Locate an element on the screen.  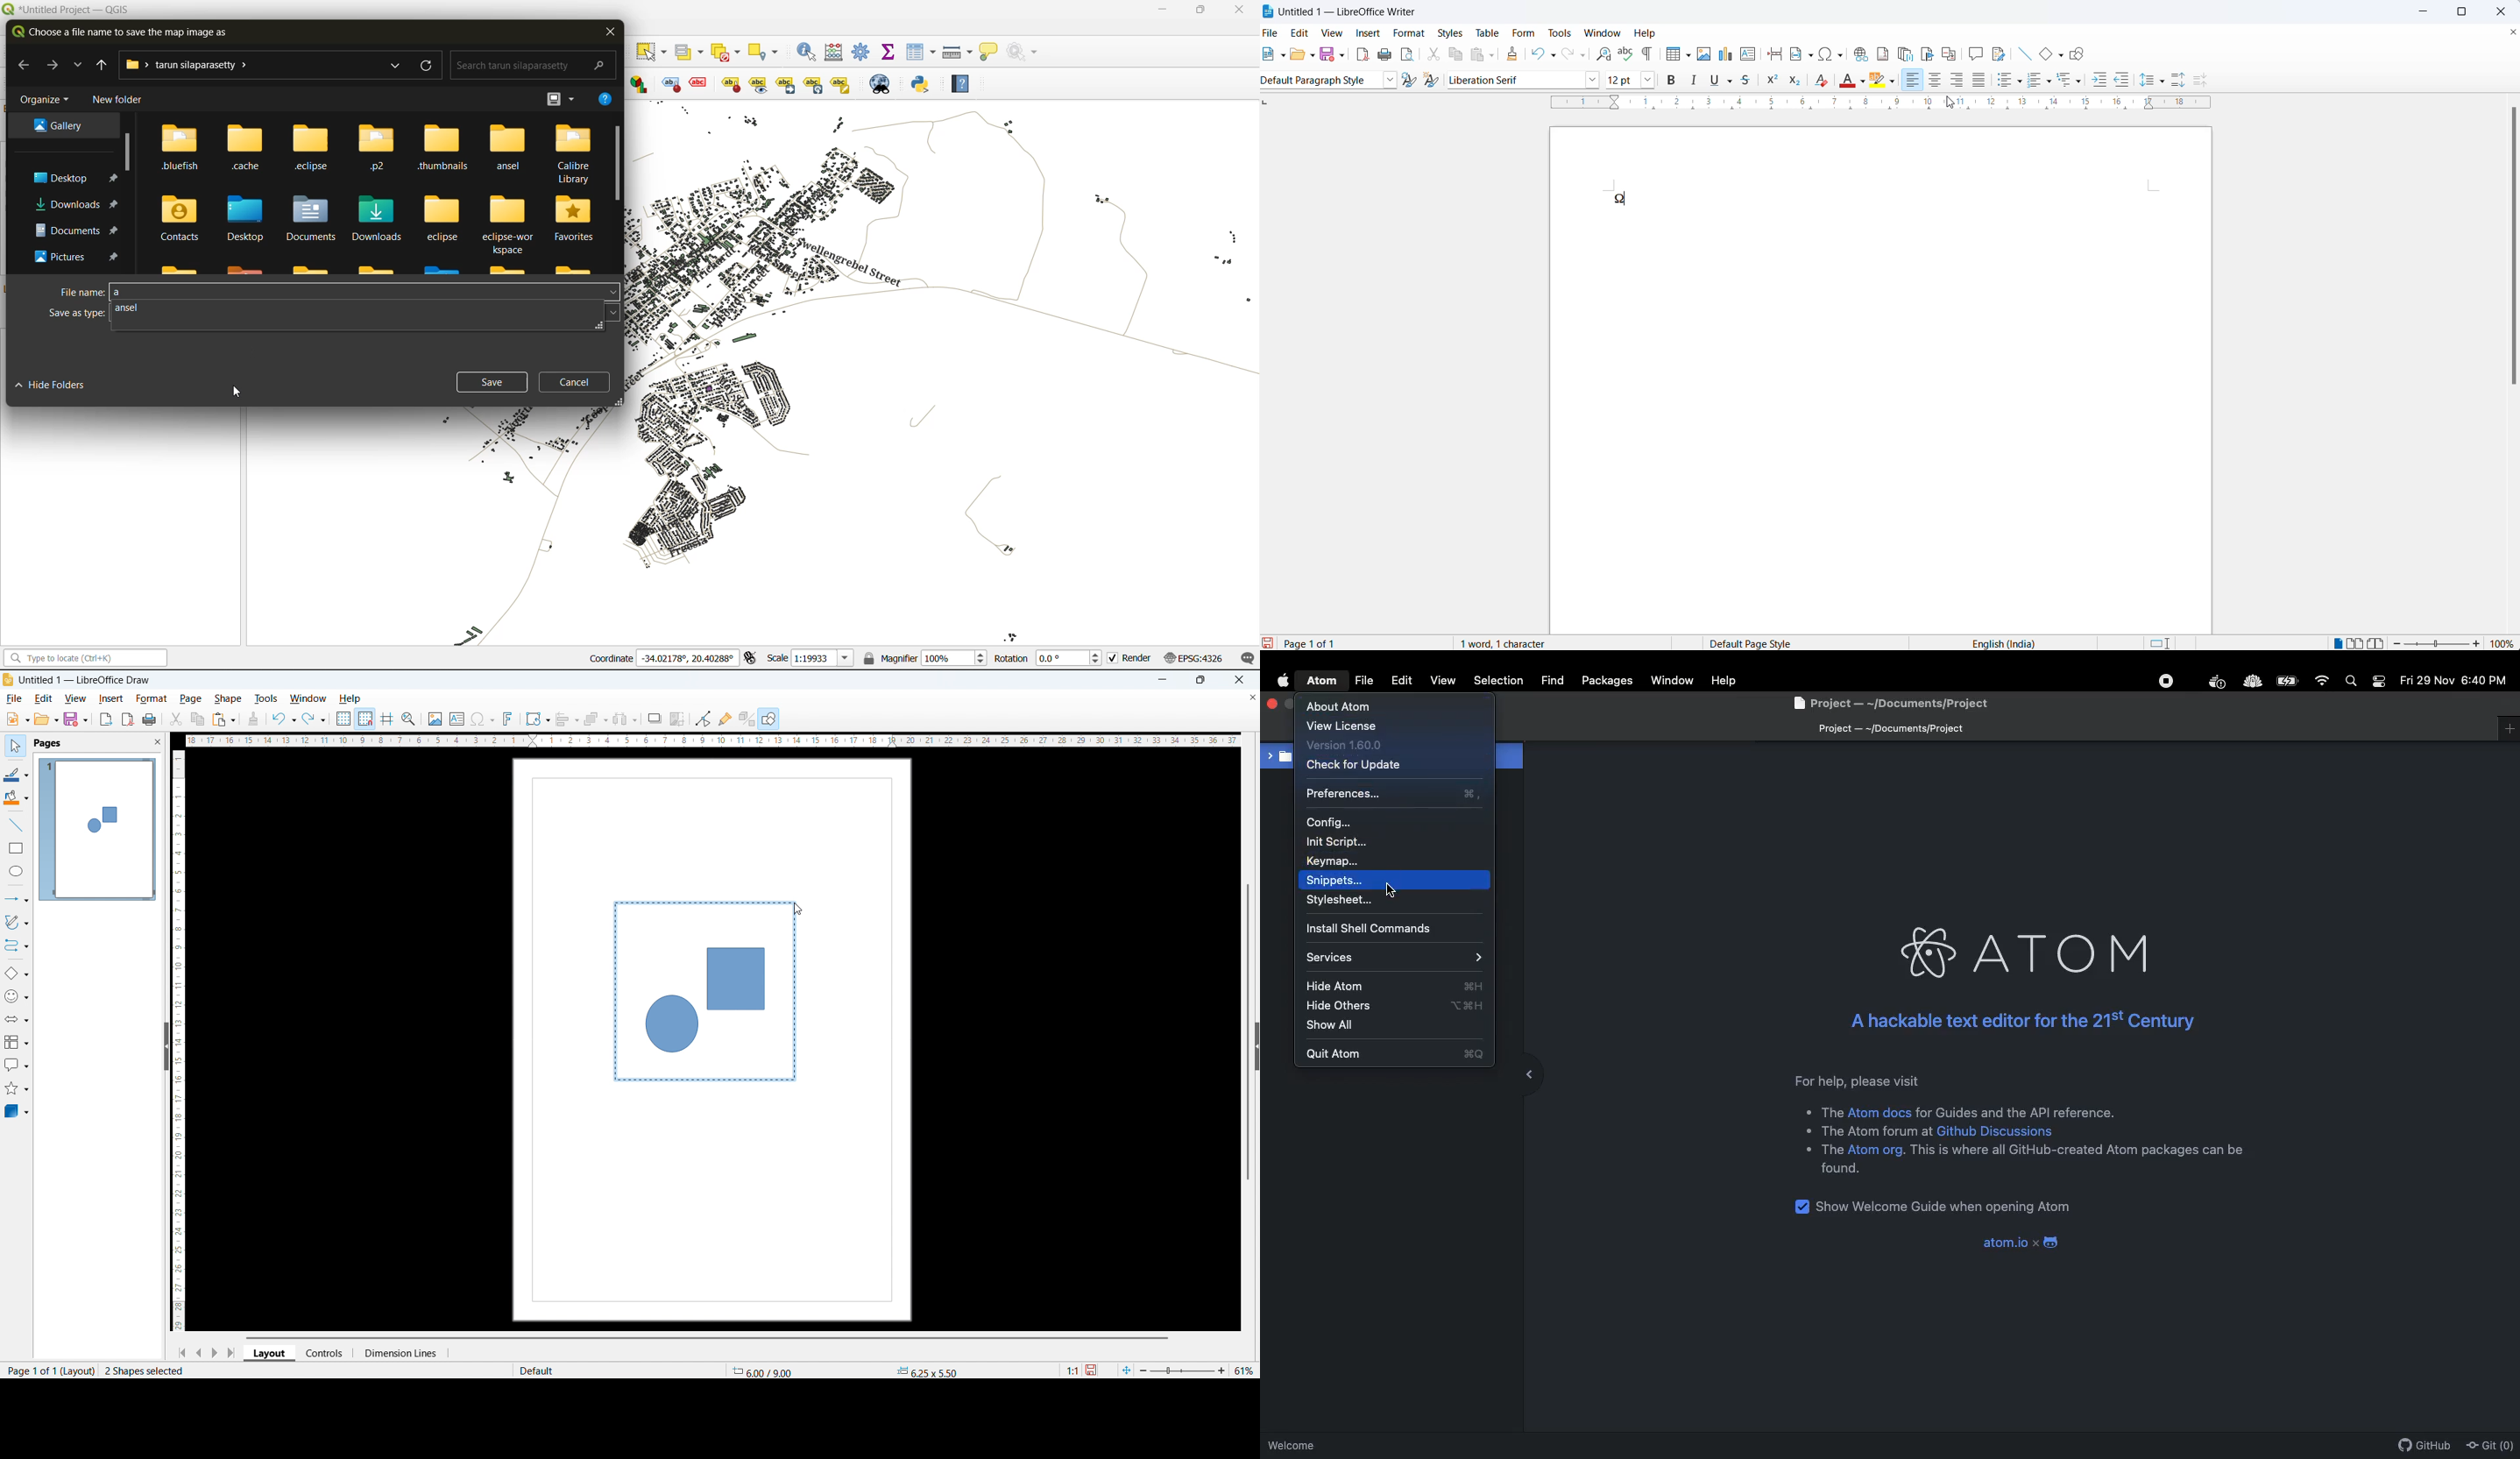
form is located at coordinates (1523, 33).